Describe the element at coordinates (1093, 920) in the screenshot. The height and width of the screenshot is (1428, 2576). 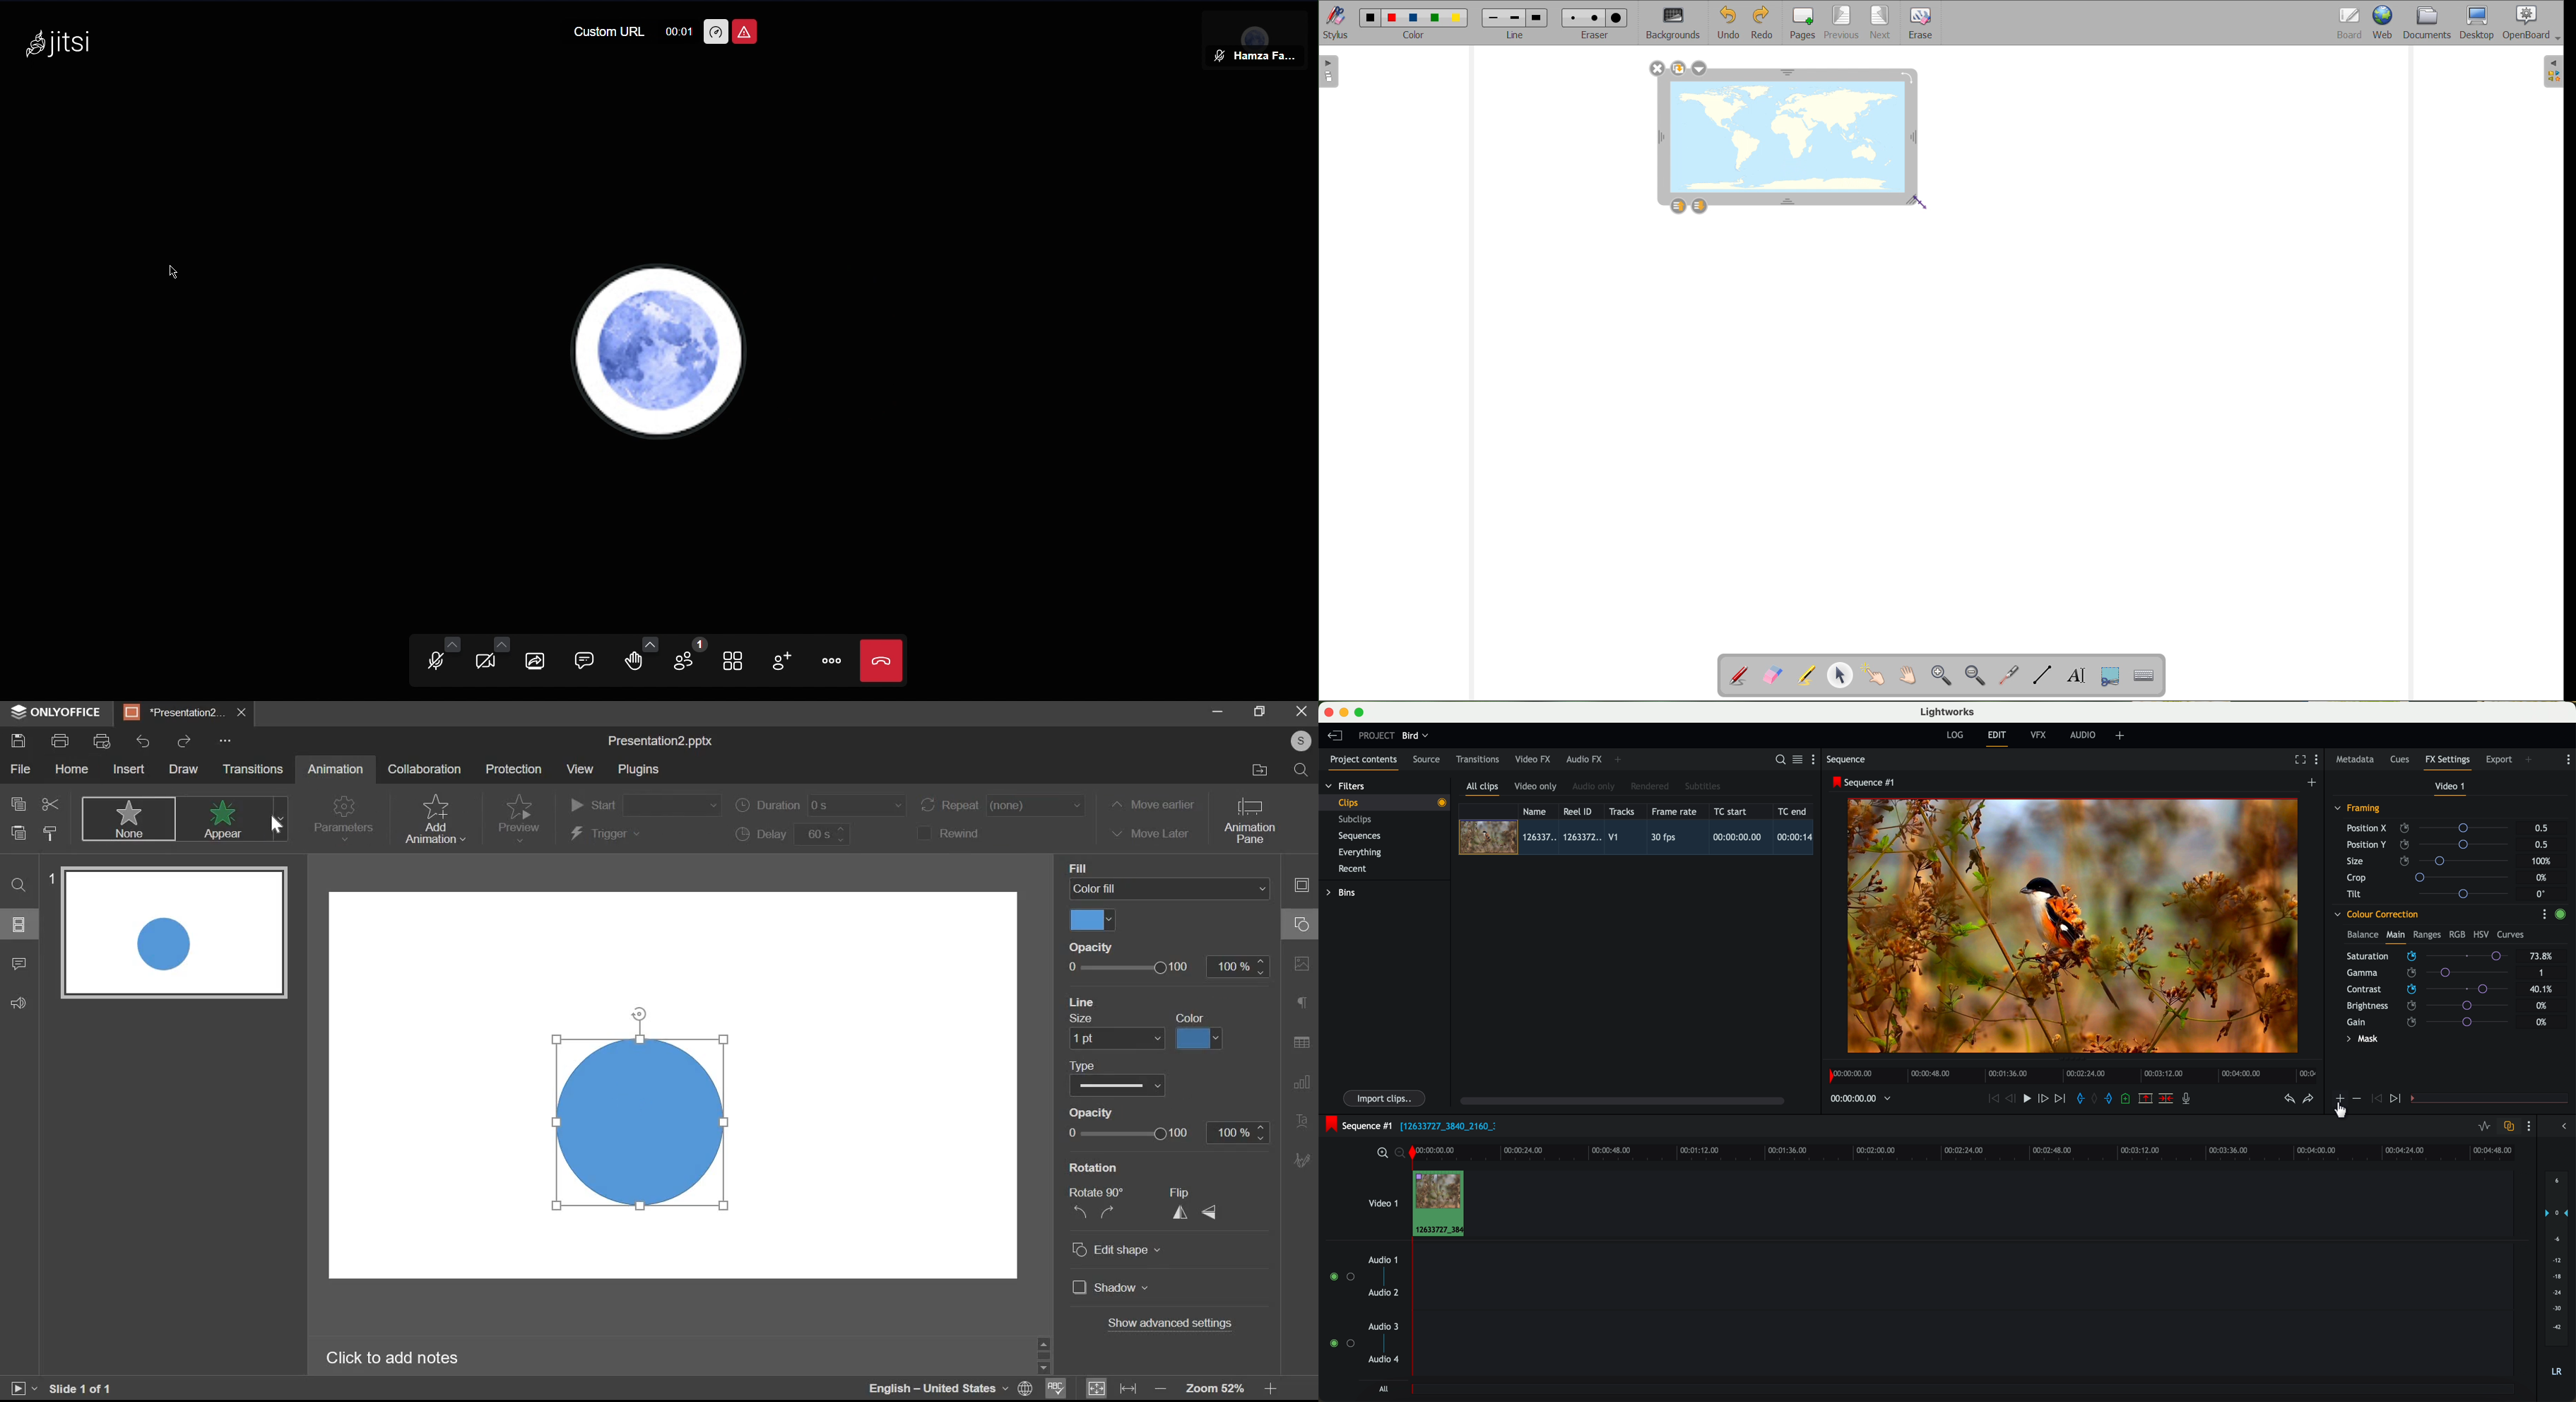
I see `fill color` at that location.